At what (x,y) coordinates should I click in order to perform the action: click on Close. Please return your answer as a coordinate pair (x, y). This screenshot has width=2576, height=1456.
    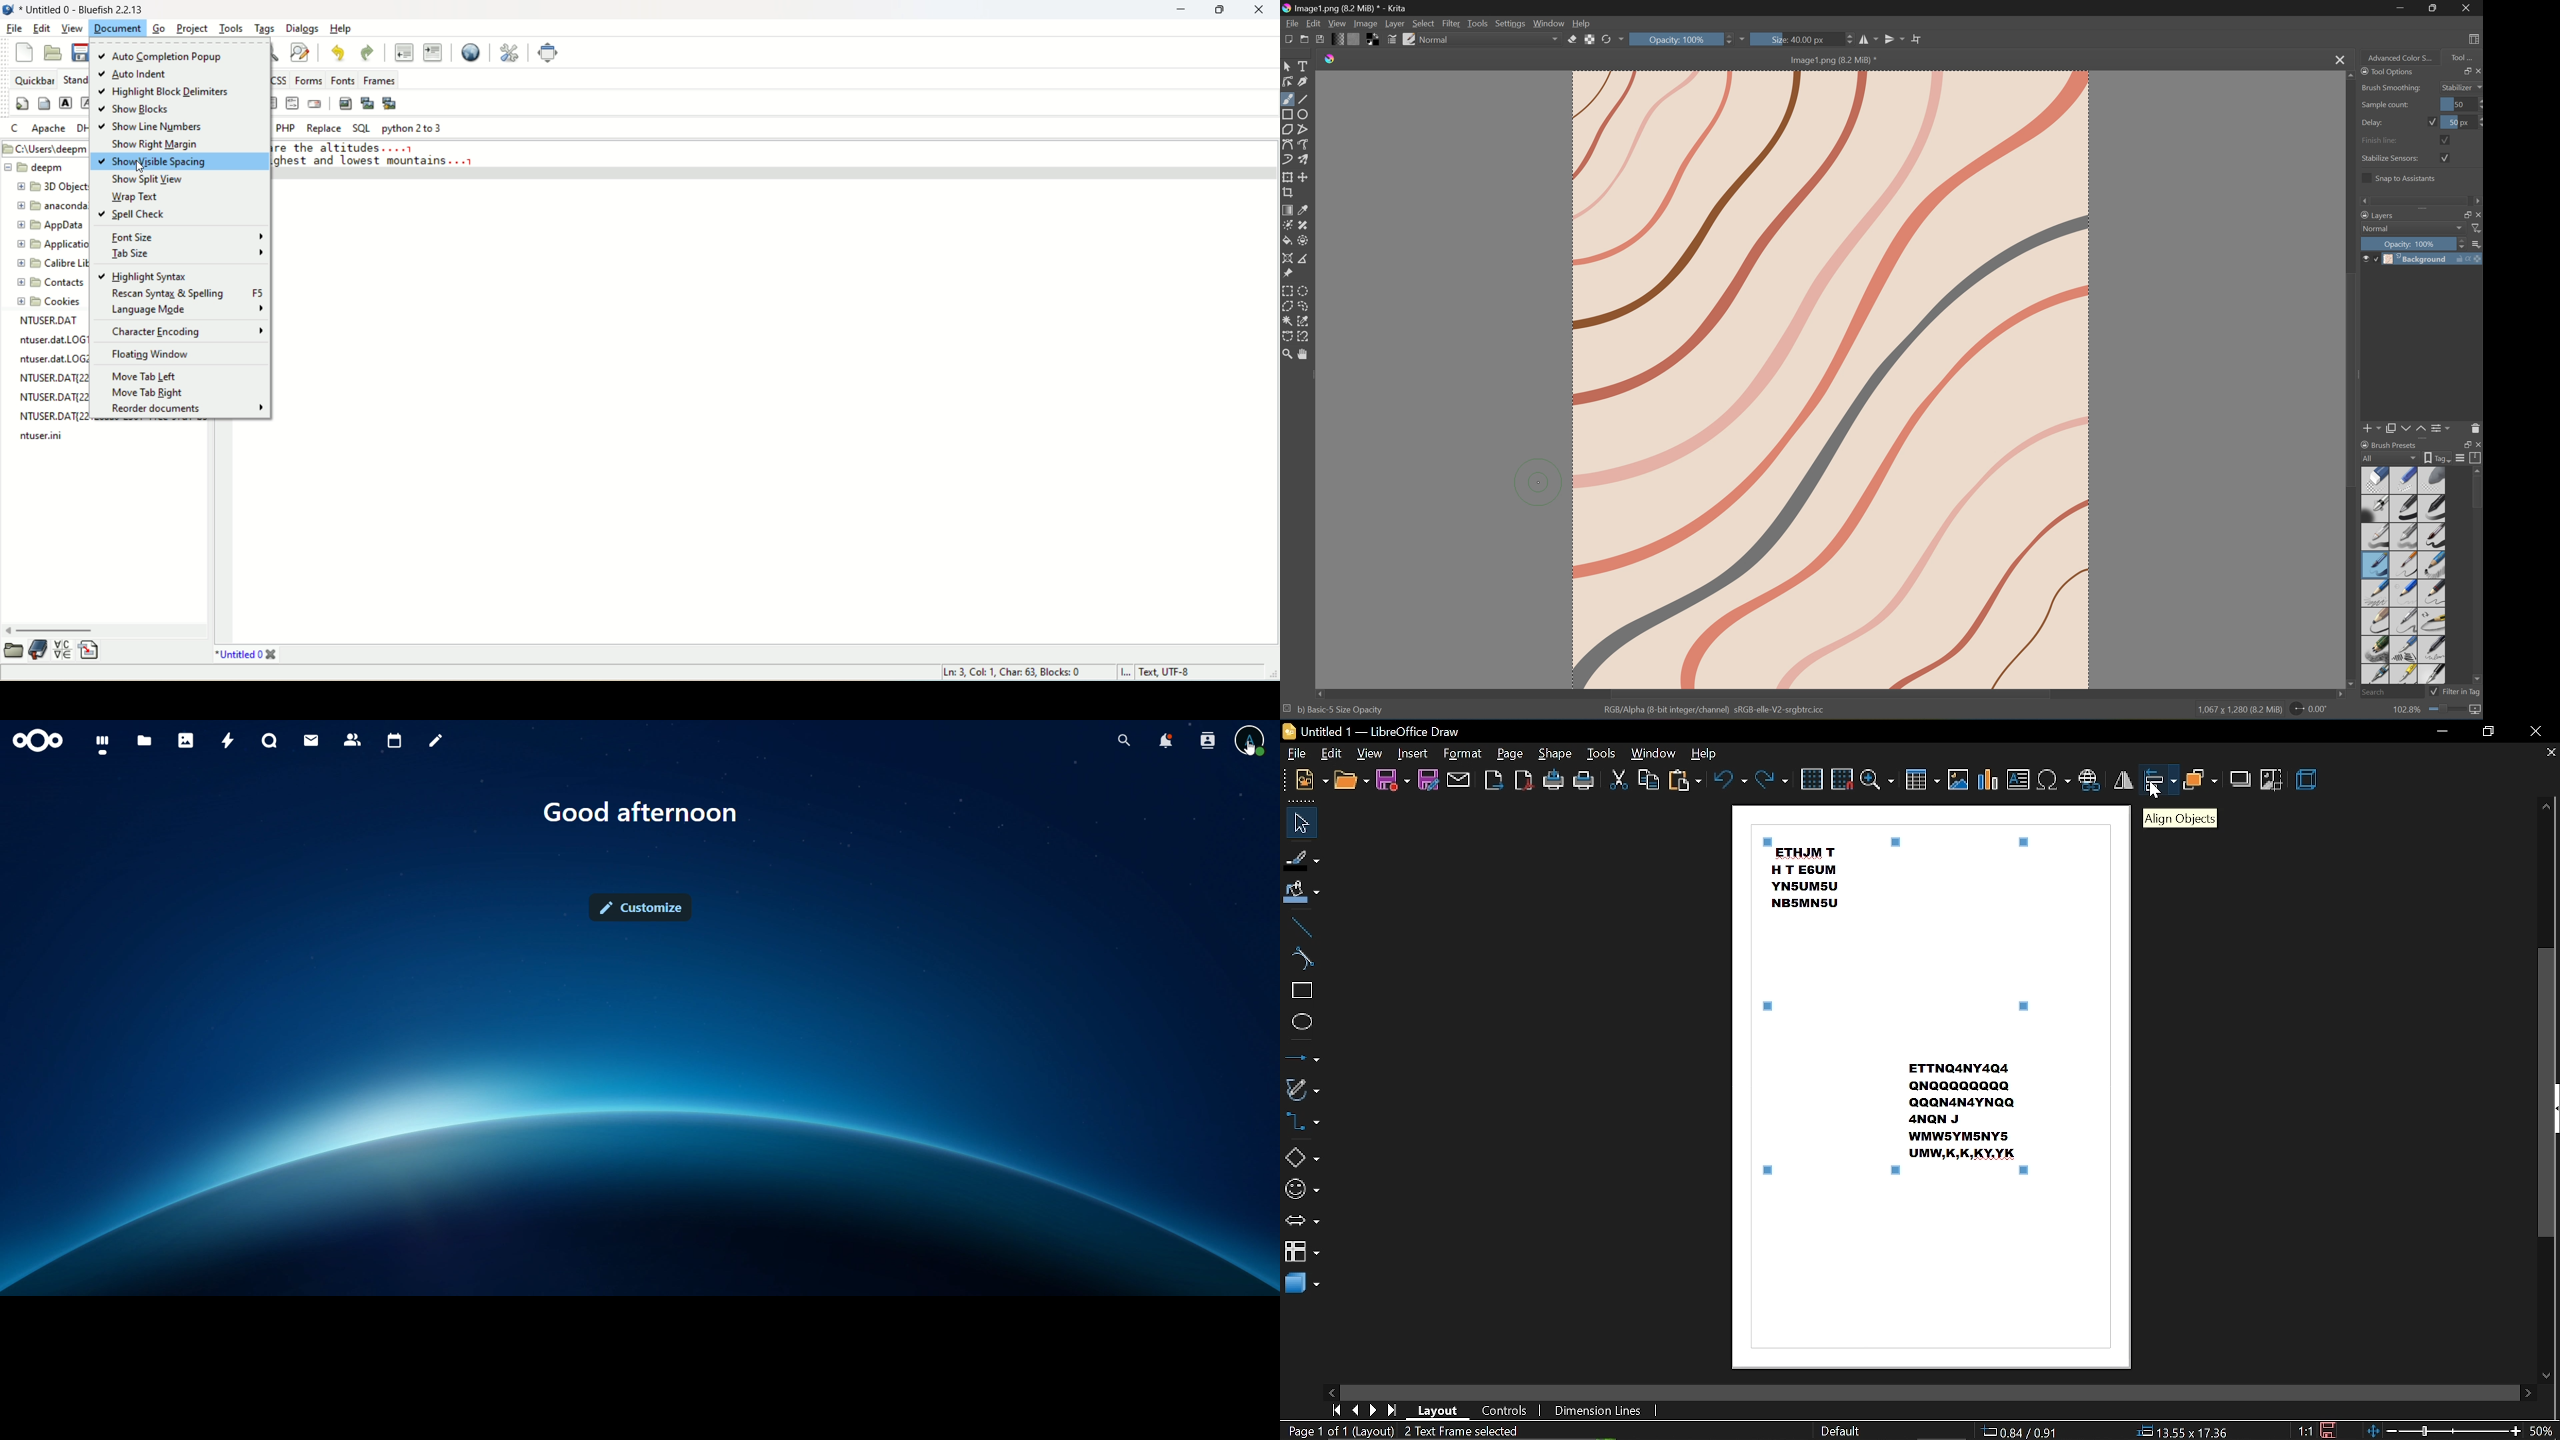
    Looking at the image, I should click on (2467, 8).